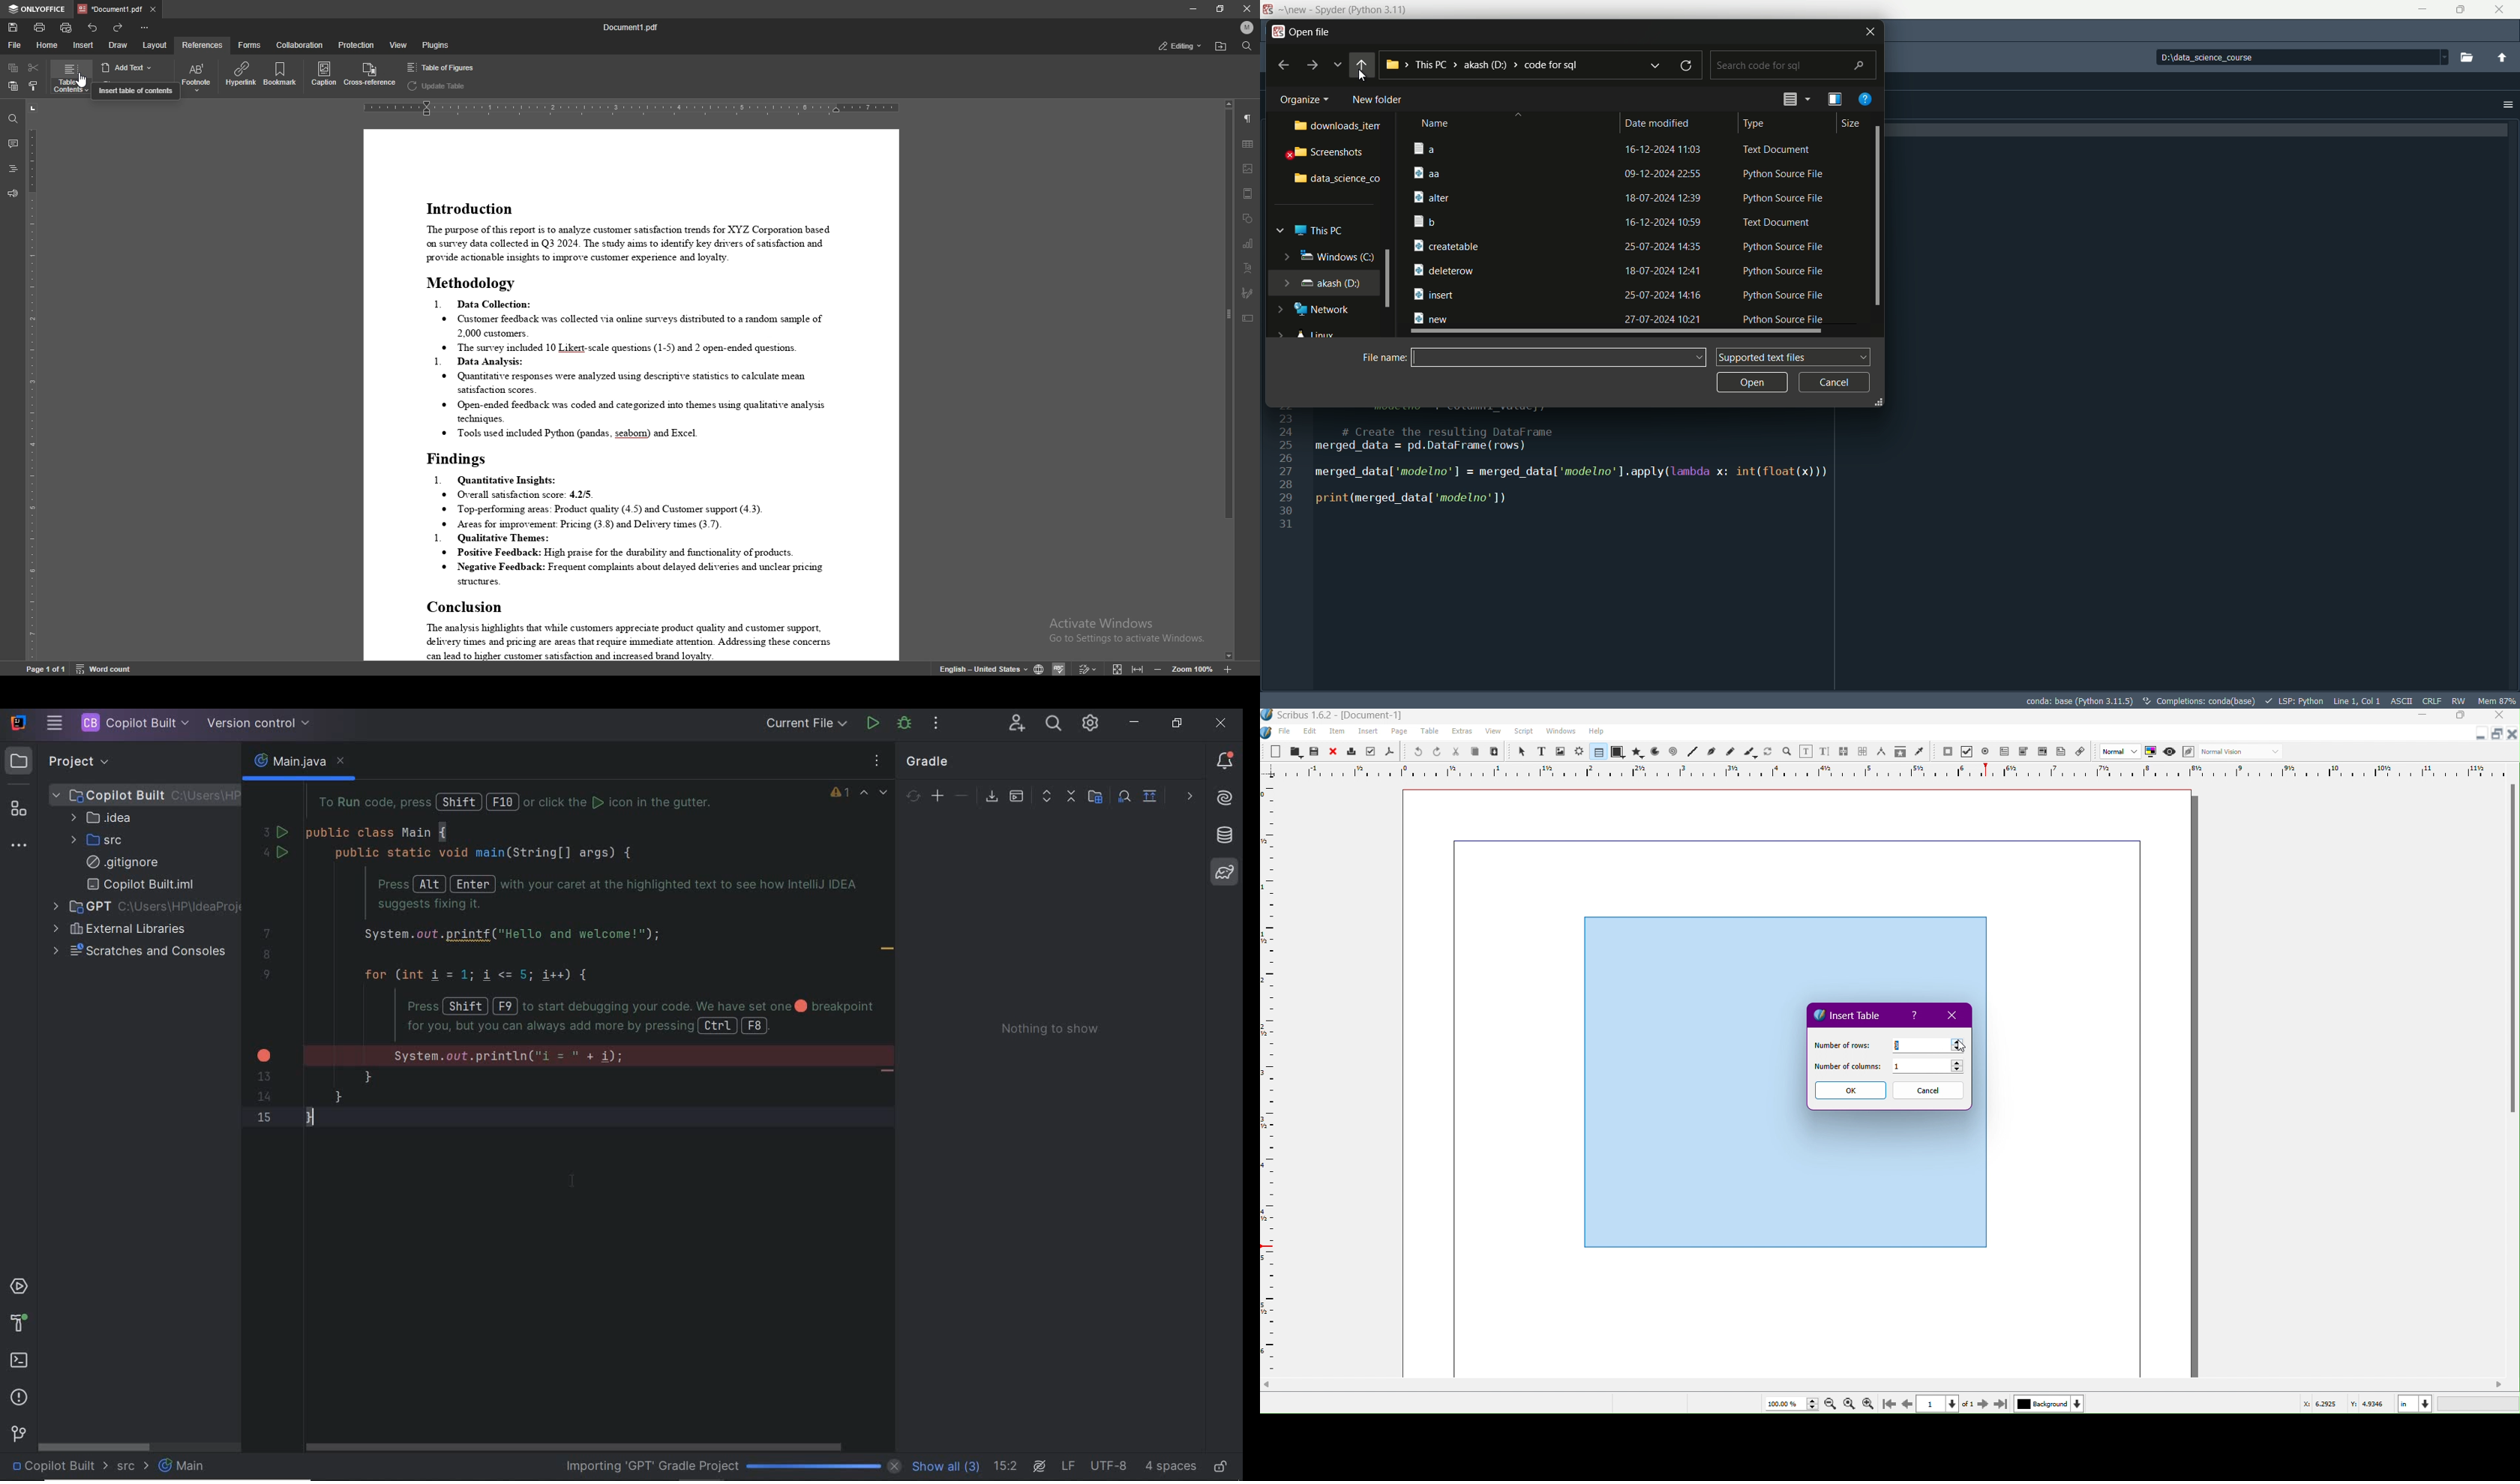 Image resolution: width=2520 pixels, height=1484 pixels. I want to click on Select Item, so click(1521, 751).